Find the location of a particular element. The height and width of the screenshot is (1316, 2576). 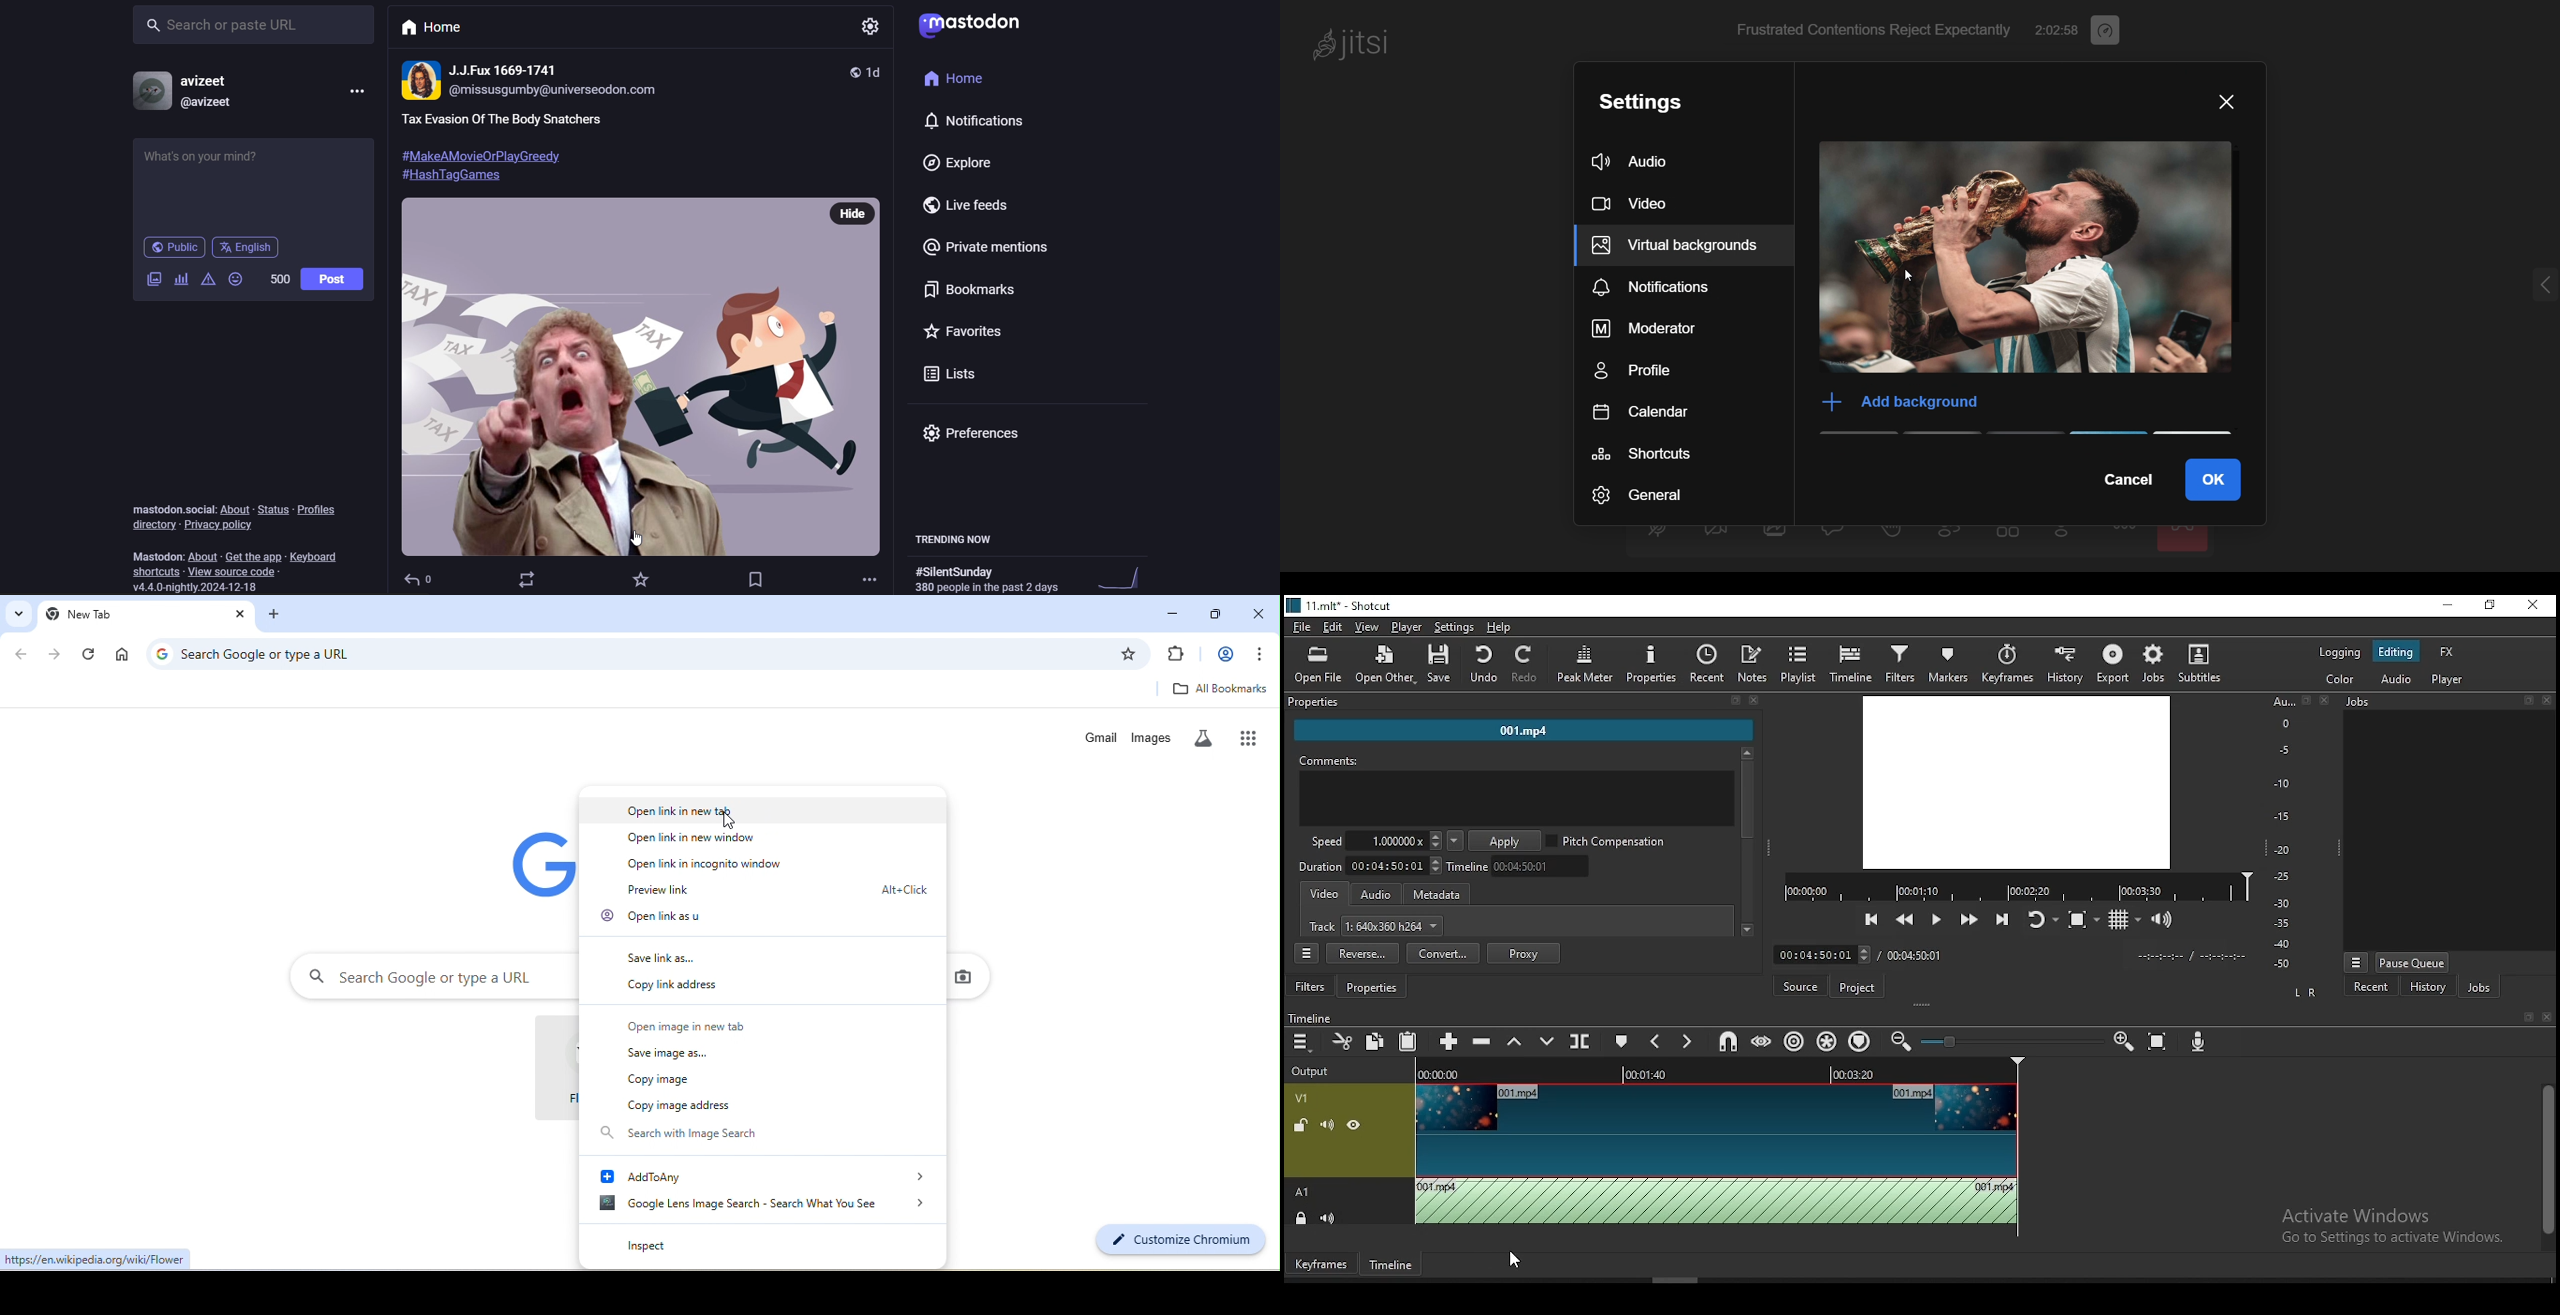

export is located at coordinates (2111, 663).